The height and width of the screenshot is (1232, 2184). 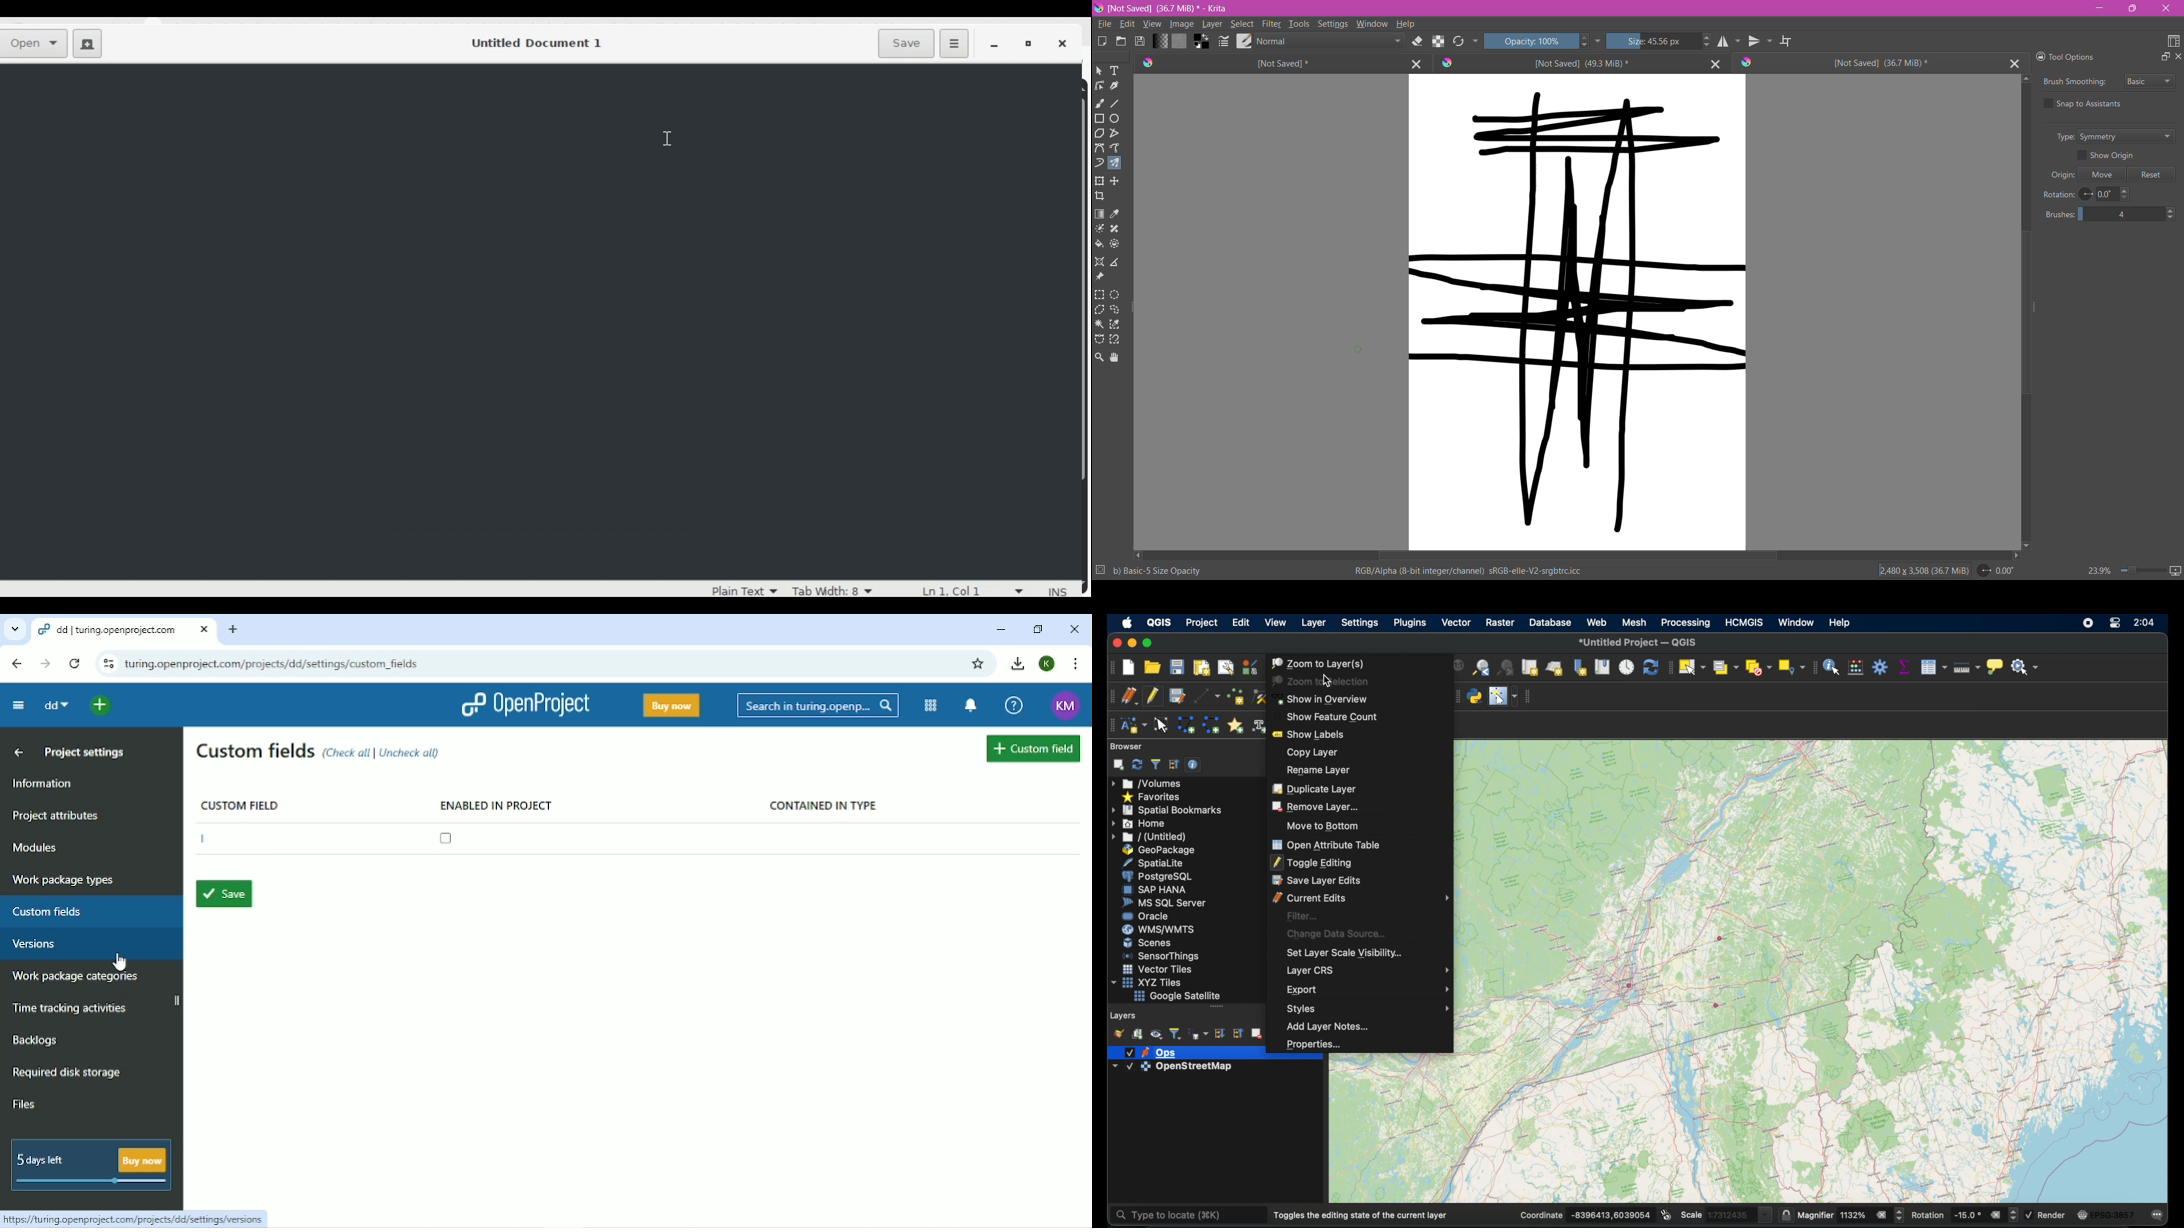 What do you see at coordinates (1258, 696) in the screenshot?
I see `vertex tool` at bounding box center [1258, 696].